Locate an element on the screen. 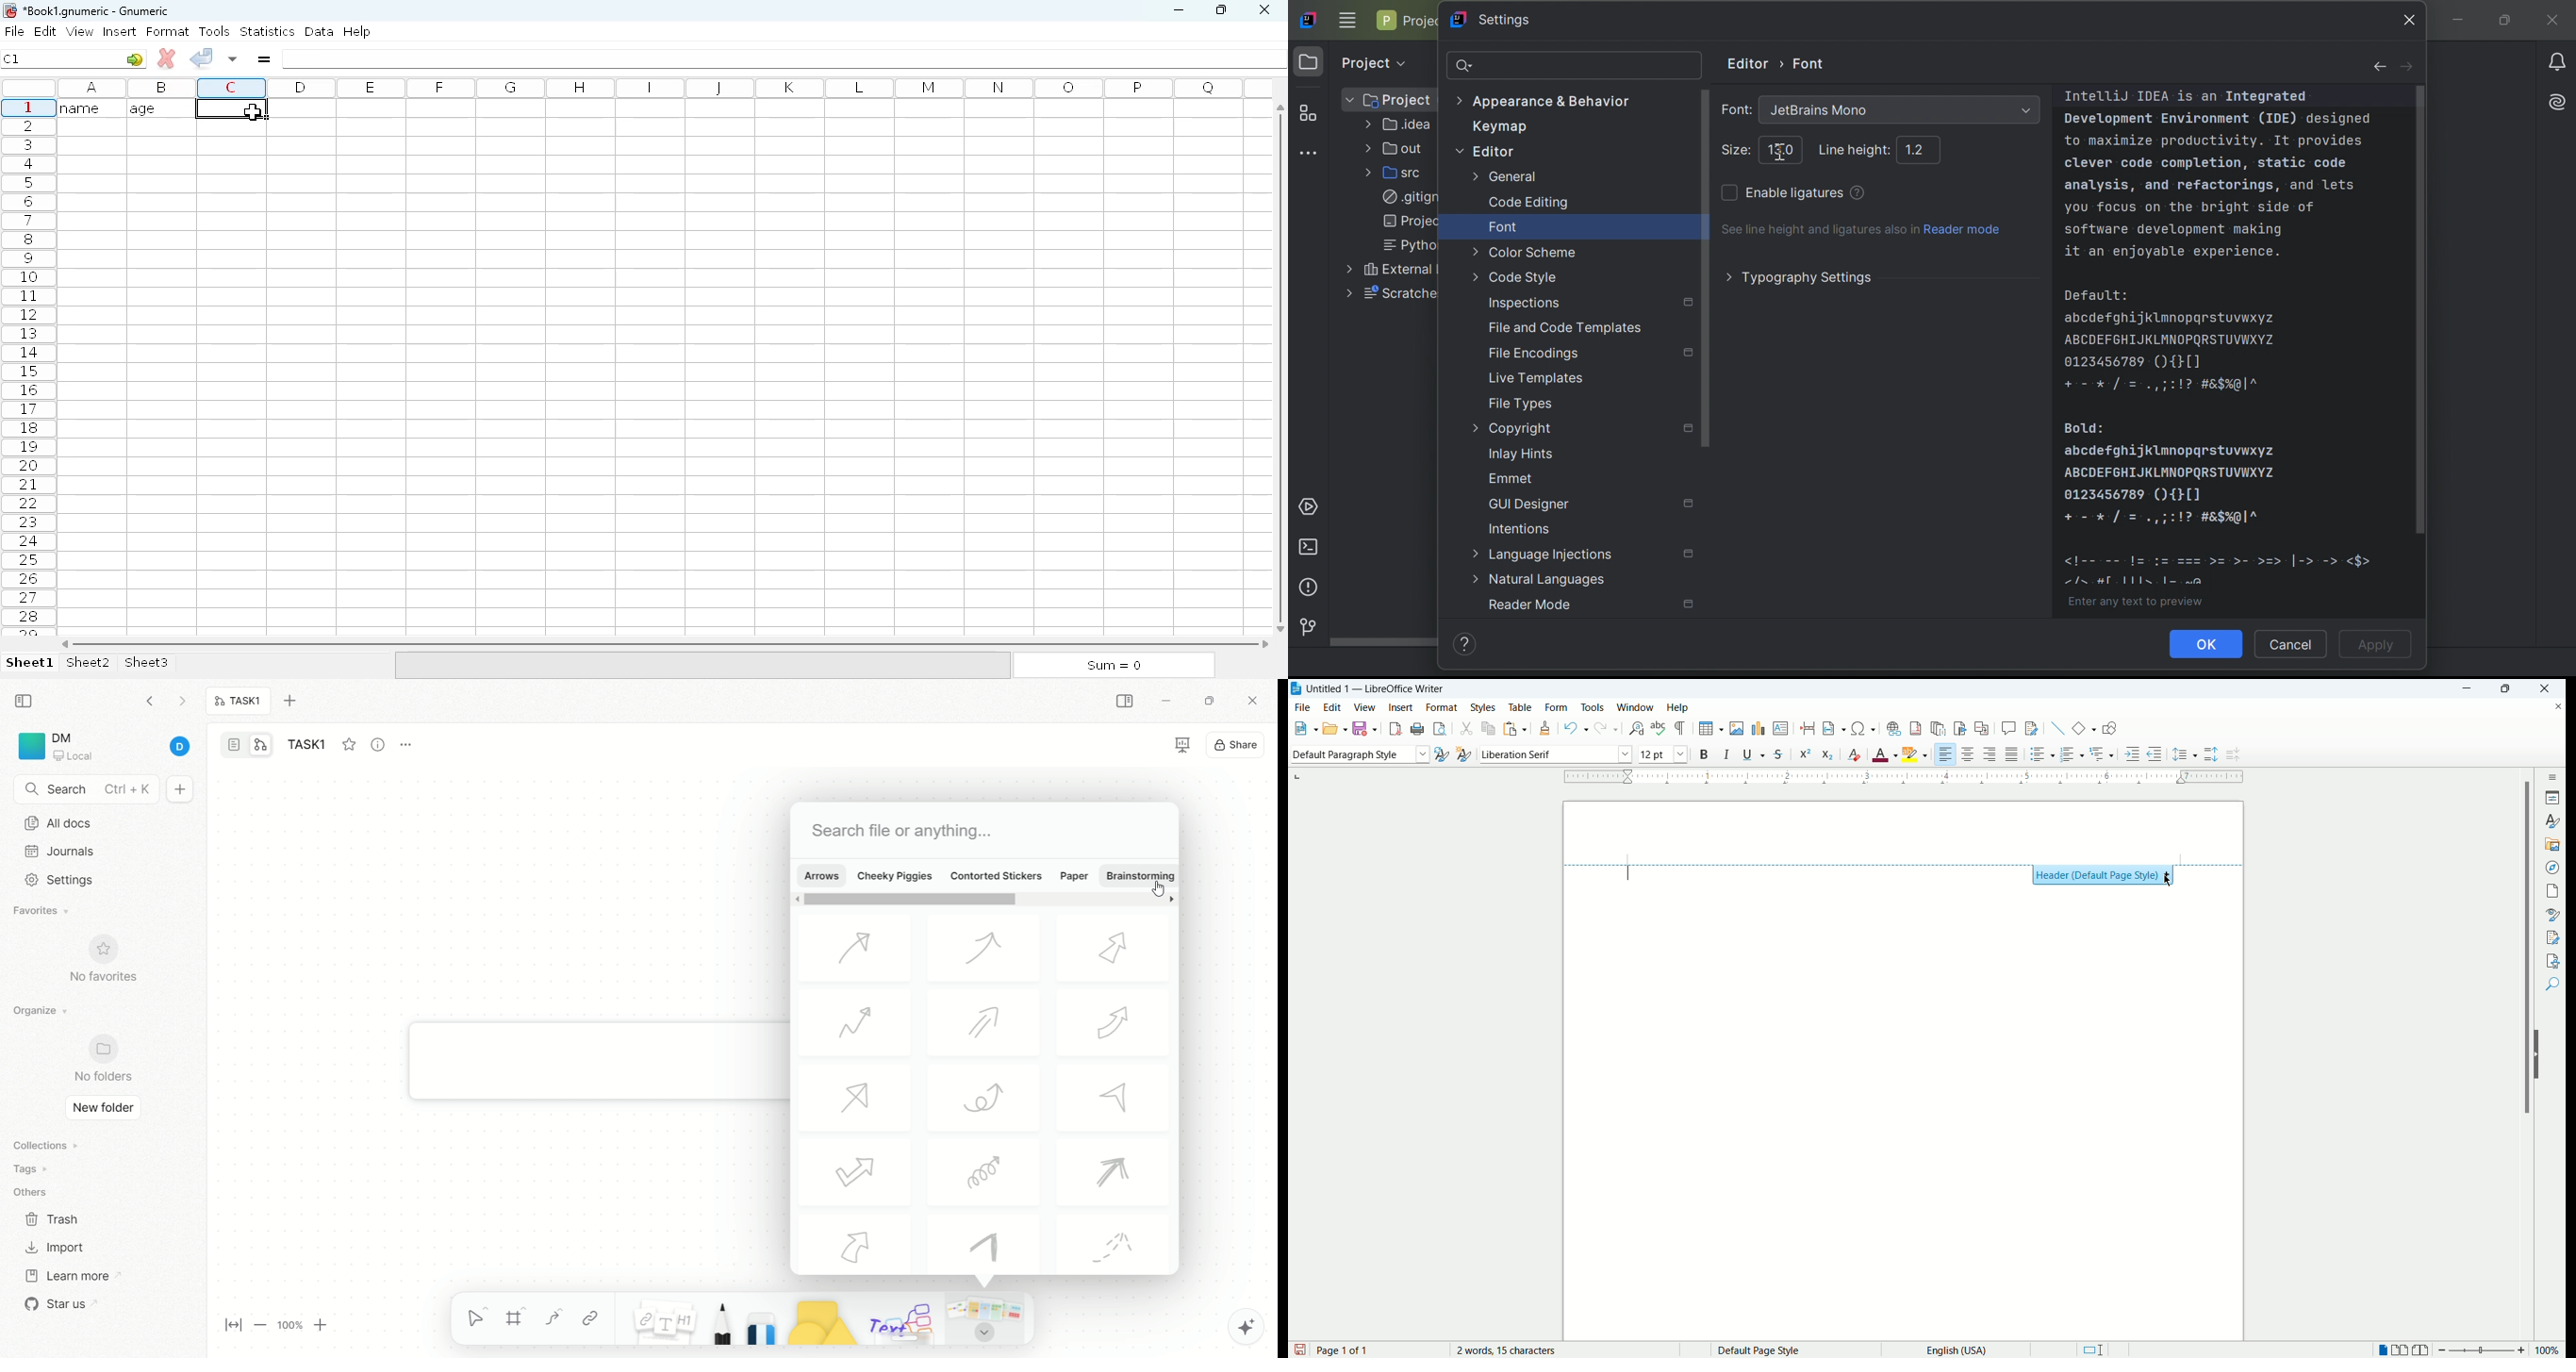 The width and height of the screenshot is (2576, 1372). cursor is located at coordinates (251, 112).